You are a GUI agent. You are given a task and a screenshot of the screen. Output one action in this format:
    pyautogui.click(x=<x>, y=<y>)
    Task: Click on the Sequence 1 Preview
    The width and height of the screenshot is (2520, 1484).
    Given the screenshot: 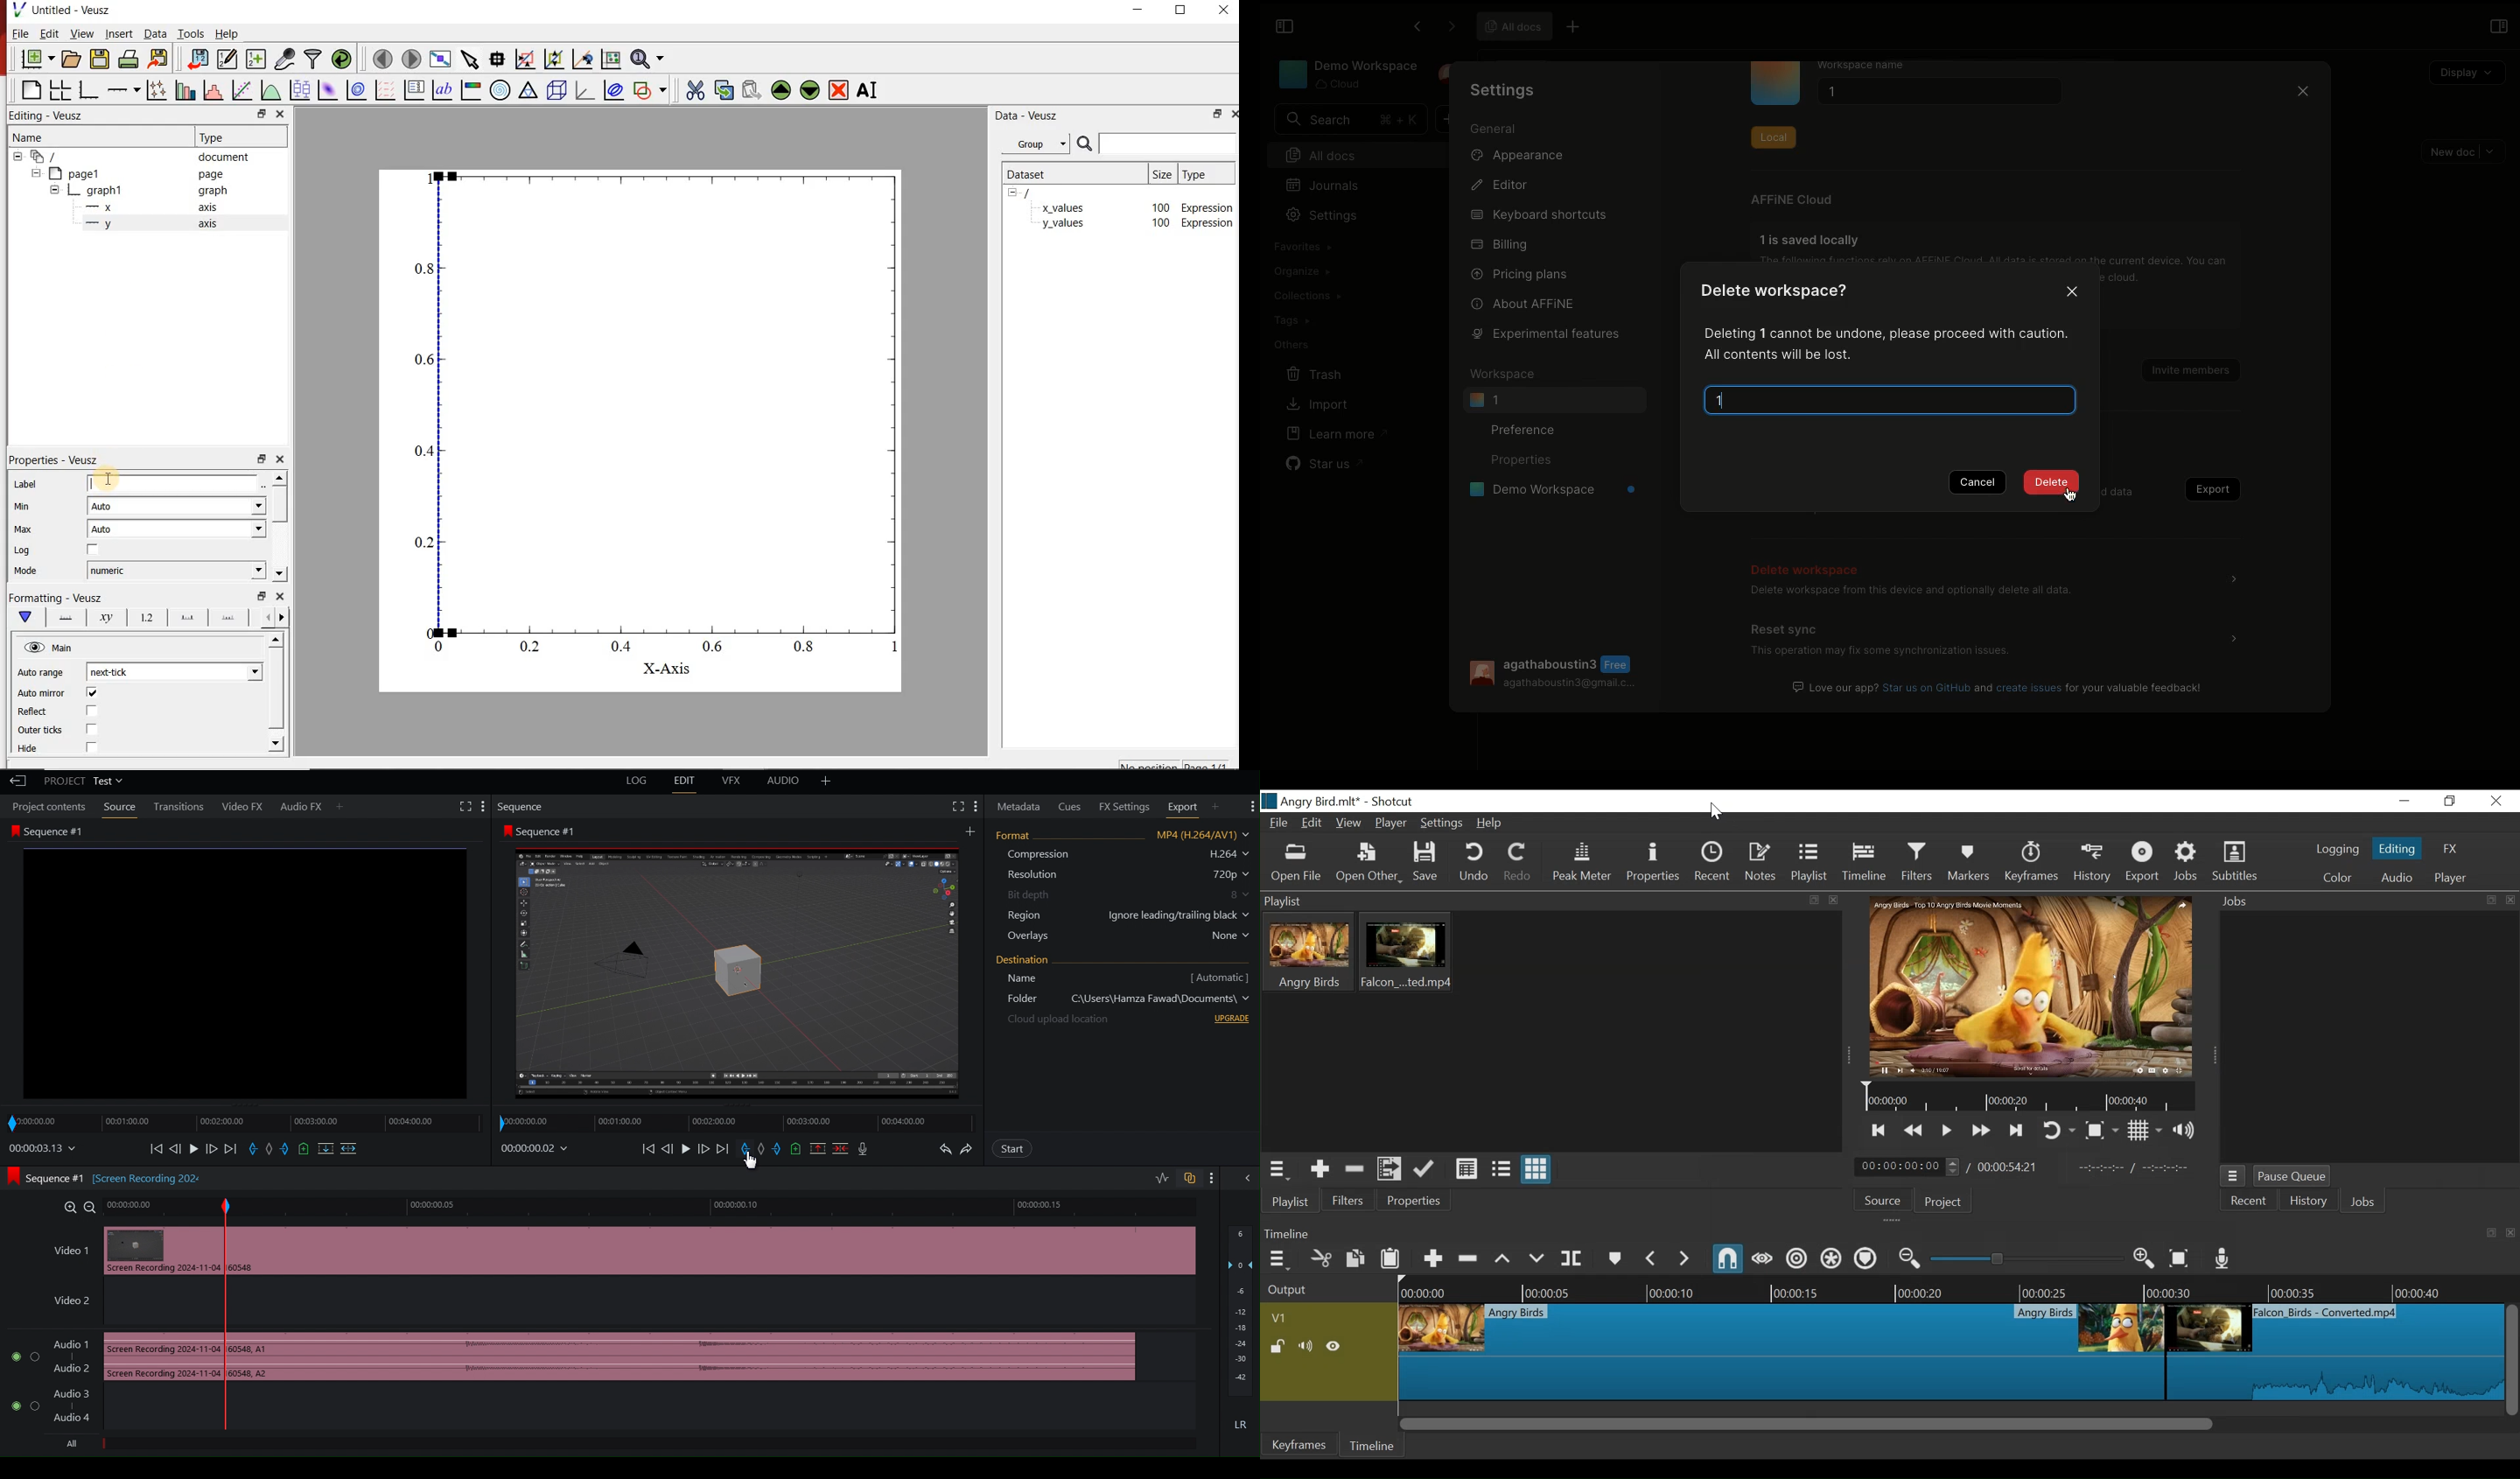 What is the action you would take?
    pyautogui.click(x=736, y=963)
    